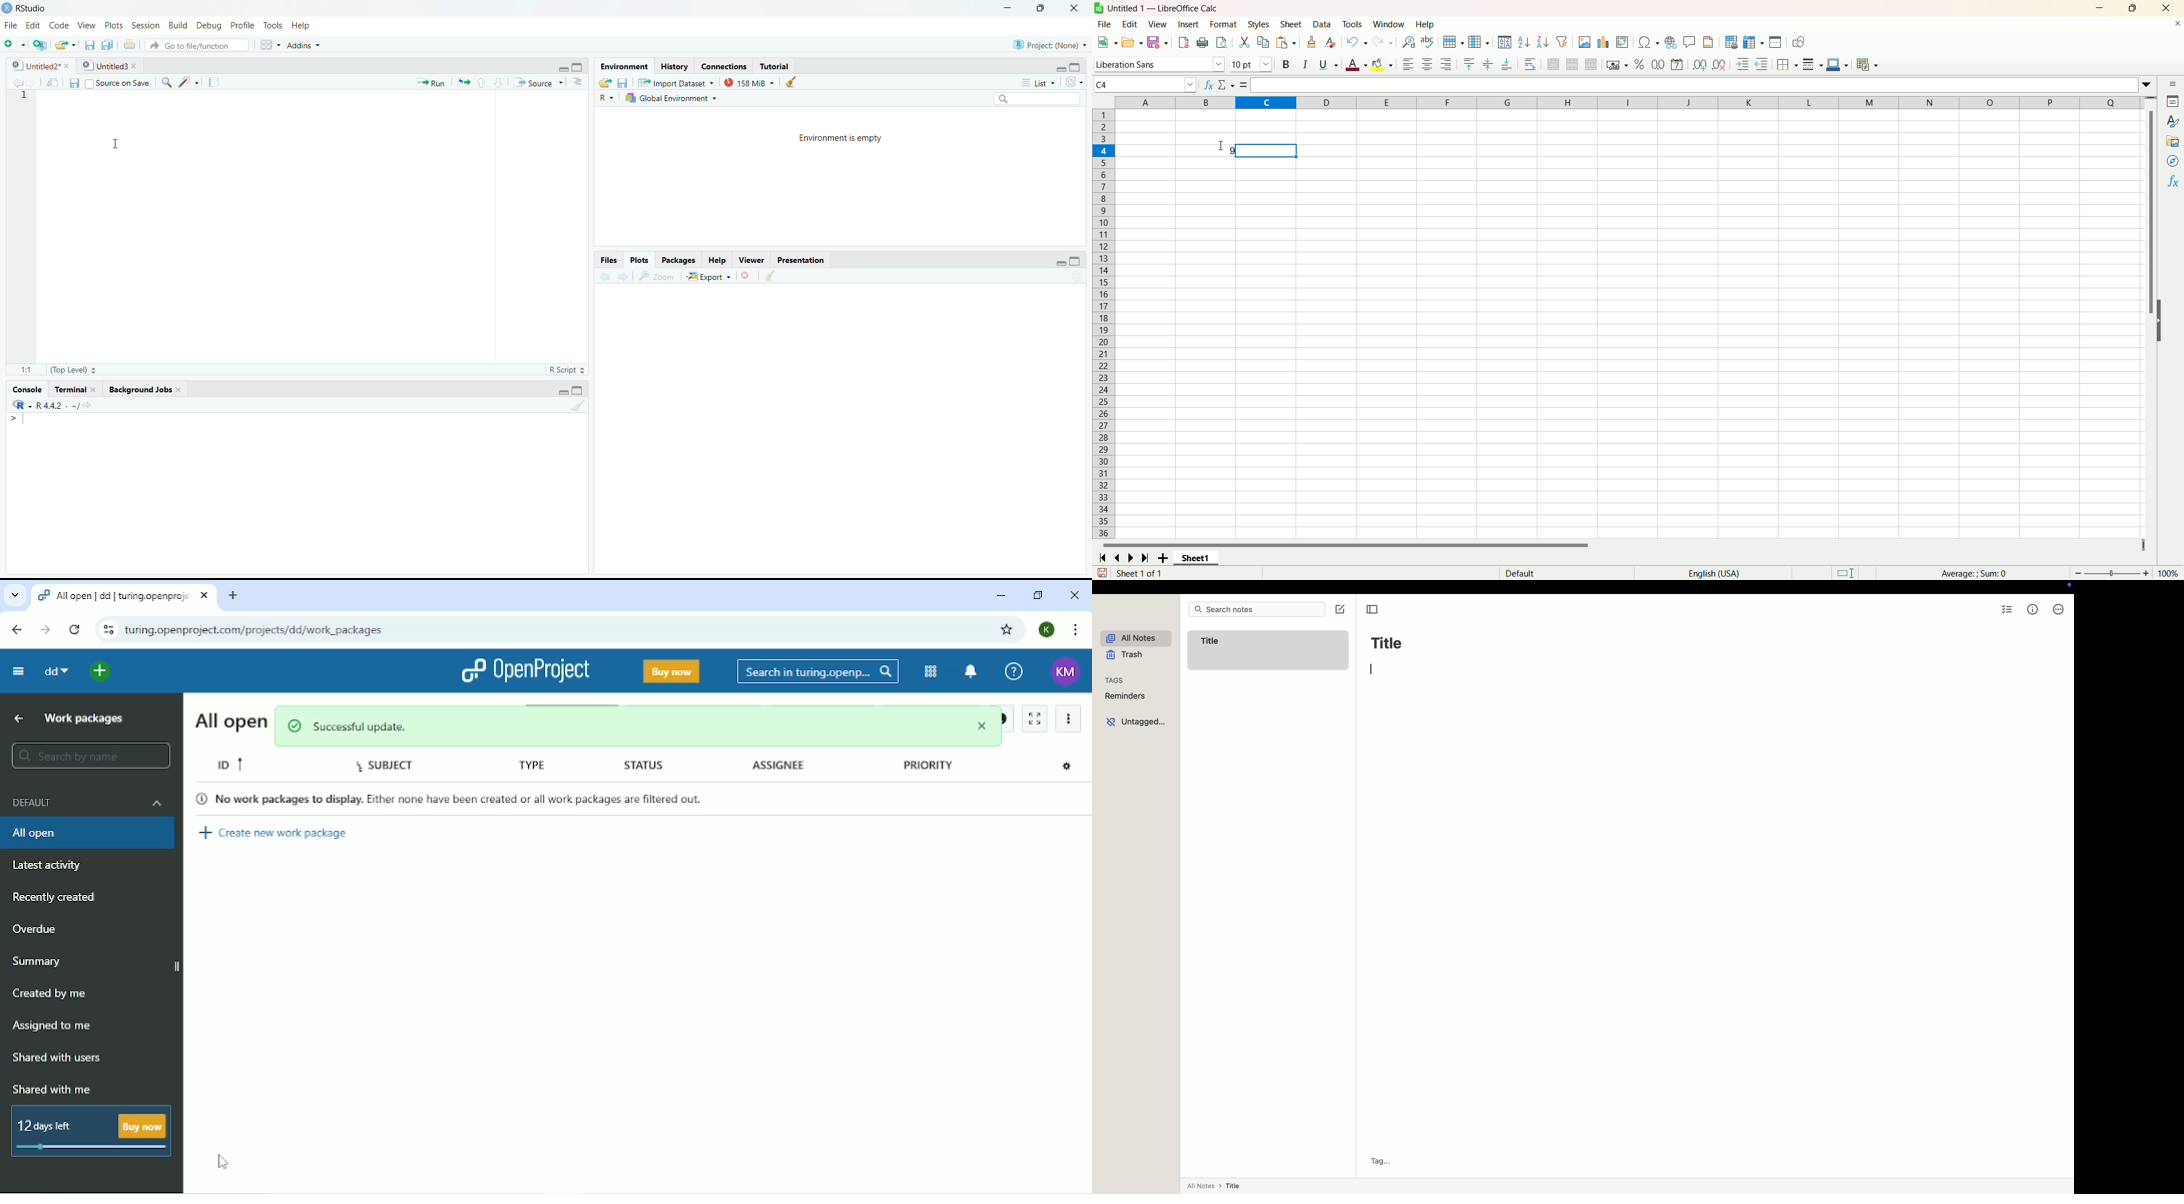 This screenshot has height=1204, width=2184. Describe the element at coordinates (1591, 65) in the screenshot. I see `unmerge cell` at that location.